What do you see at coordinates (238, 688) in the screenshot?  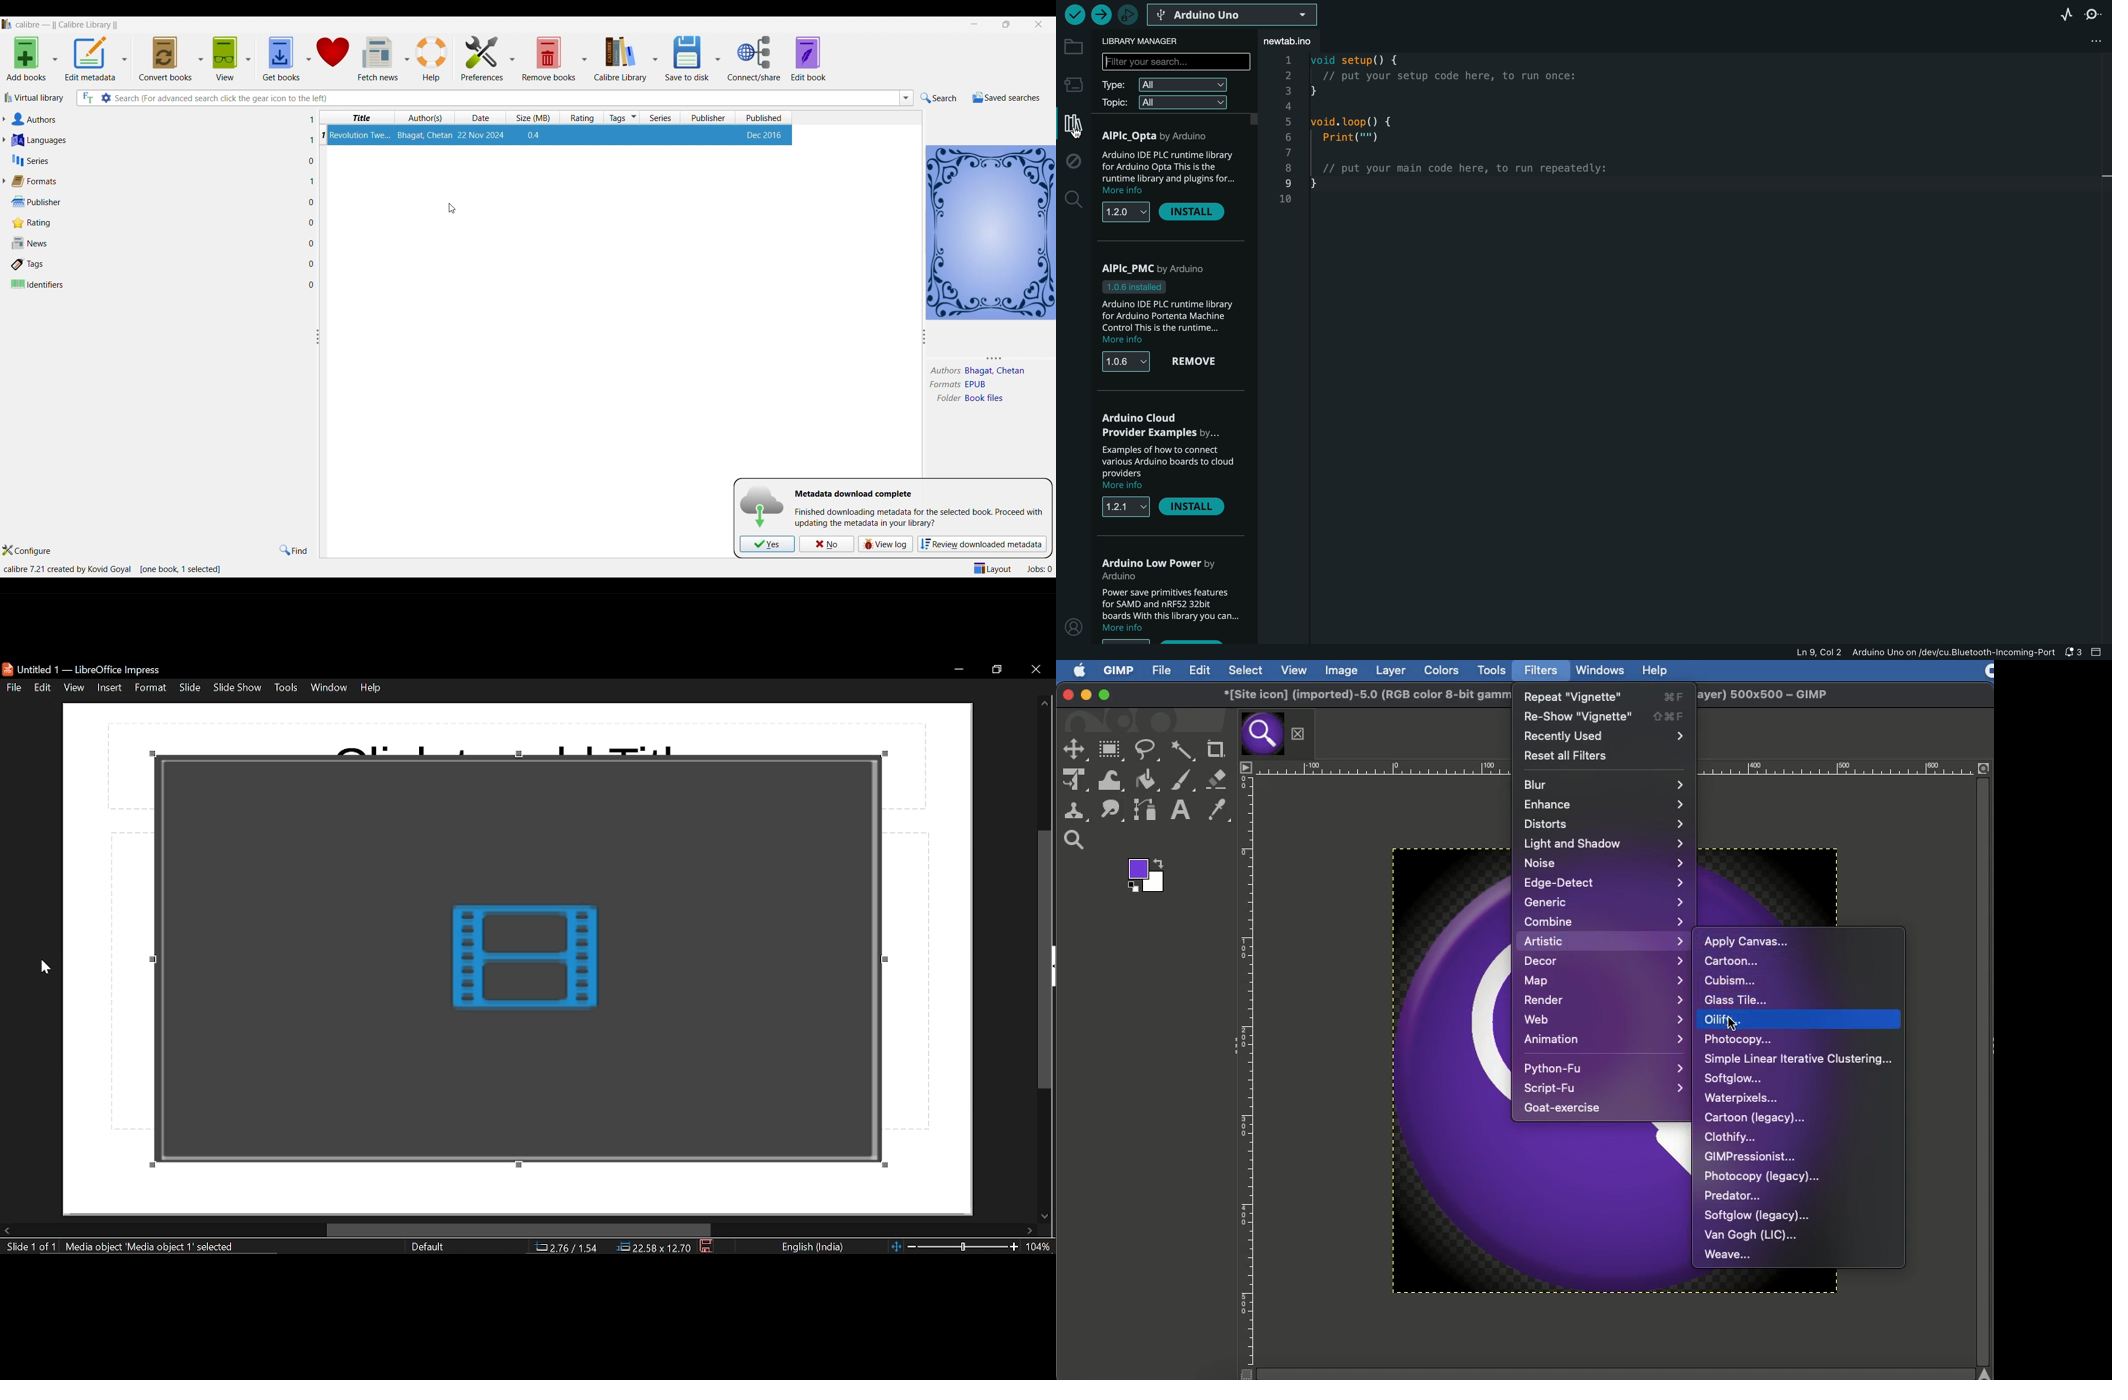 I see `slideshow` at bounding box center [238, 688].